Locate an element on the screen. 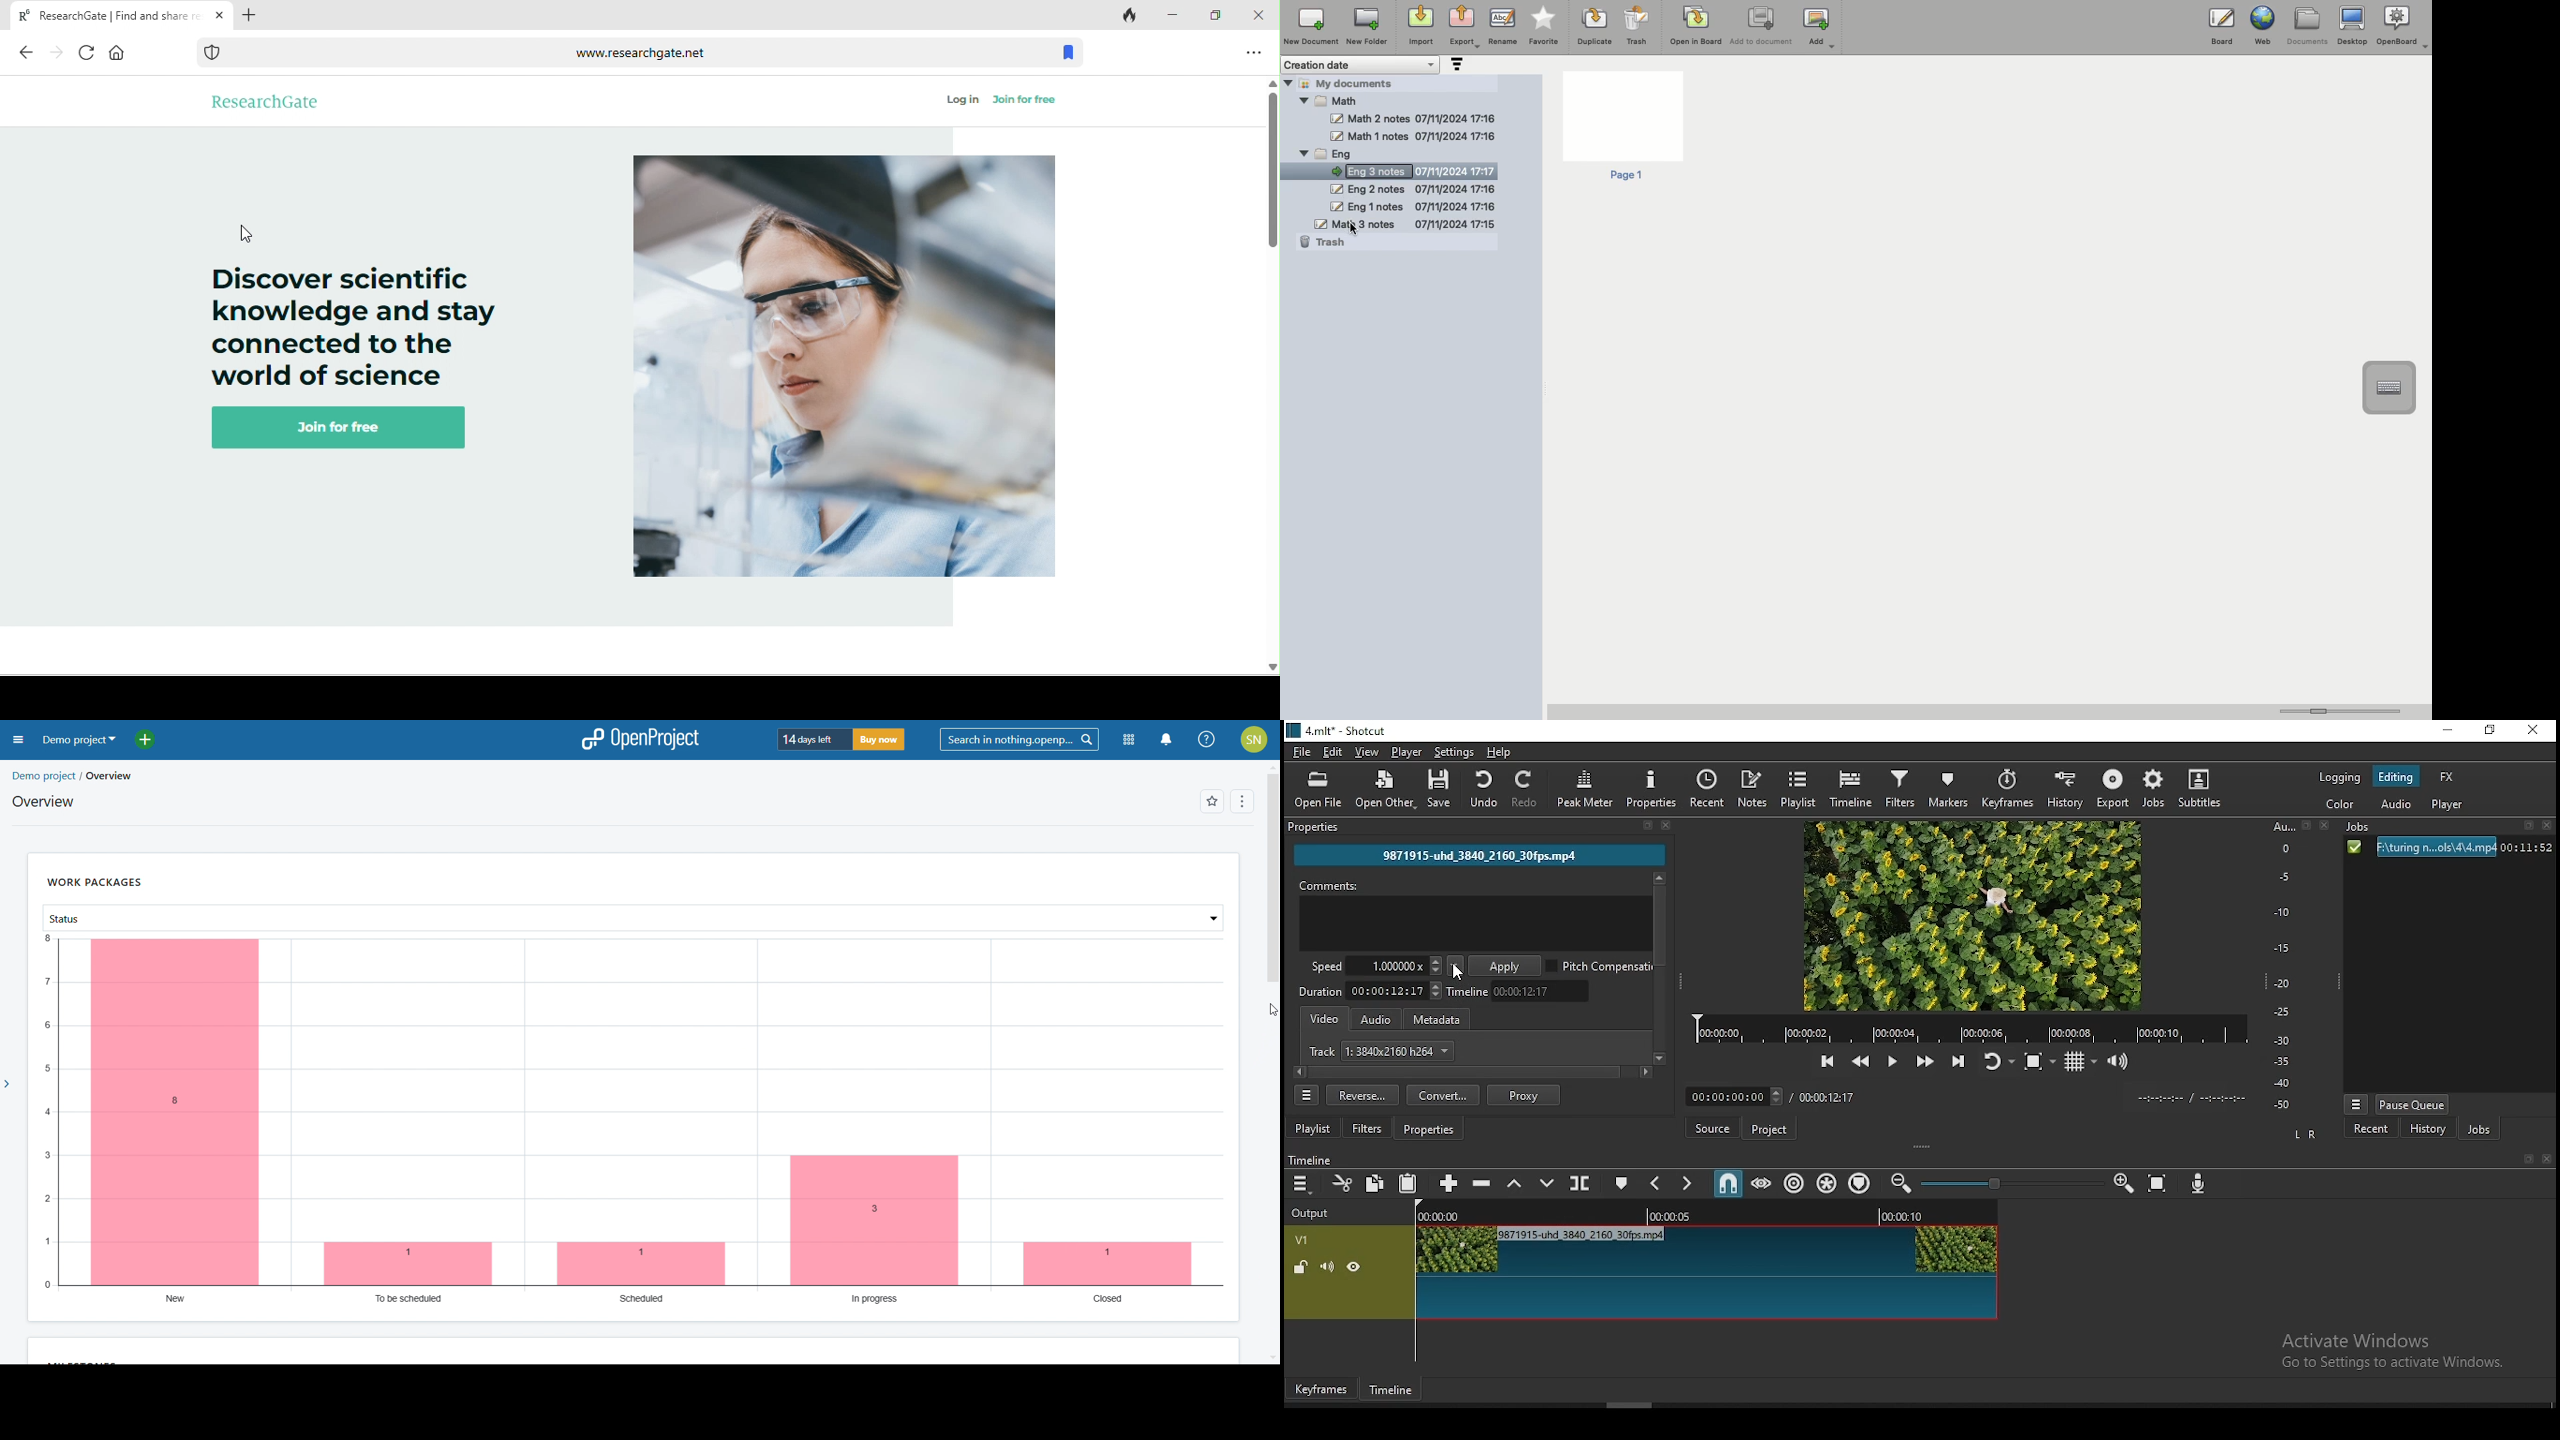 The image size is (2576, 1456). home is located at coordinates (115, 53).